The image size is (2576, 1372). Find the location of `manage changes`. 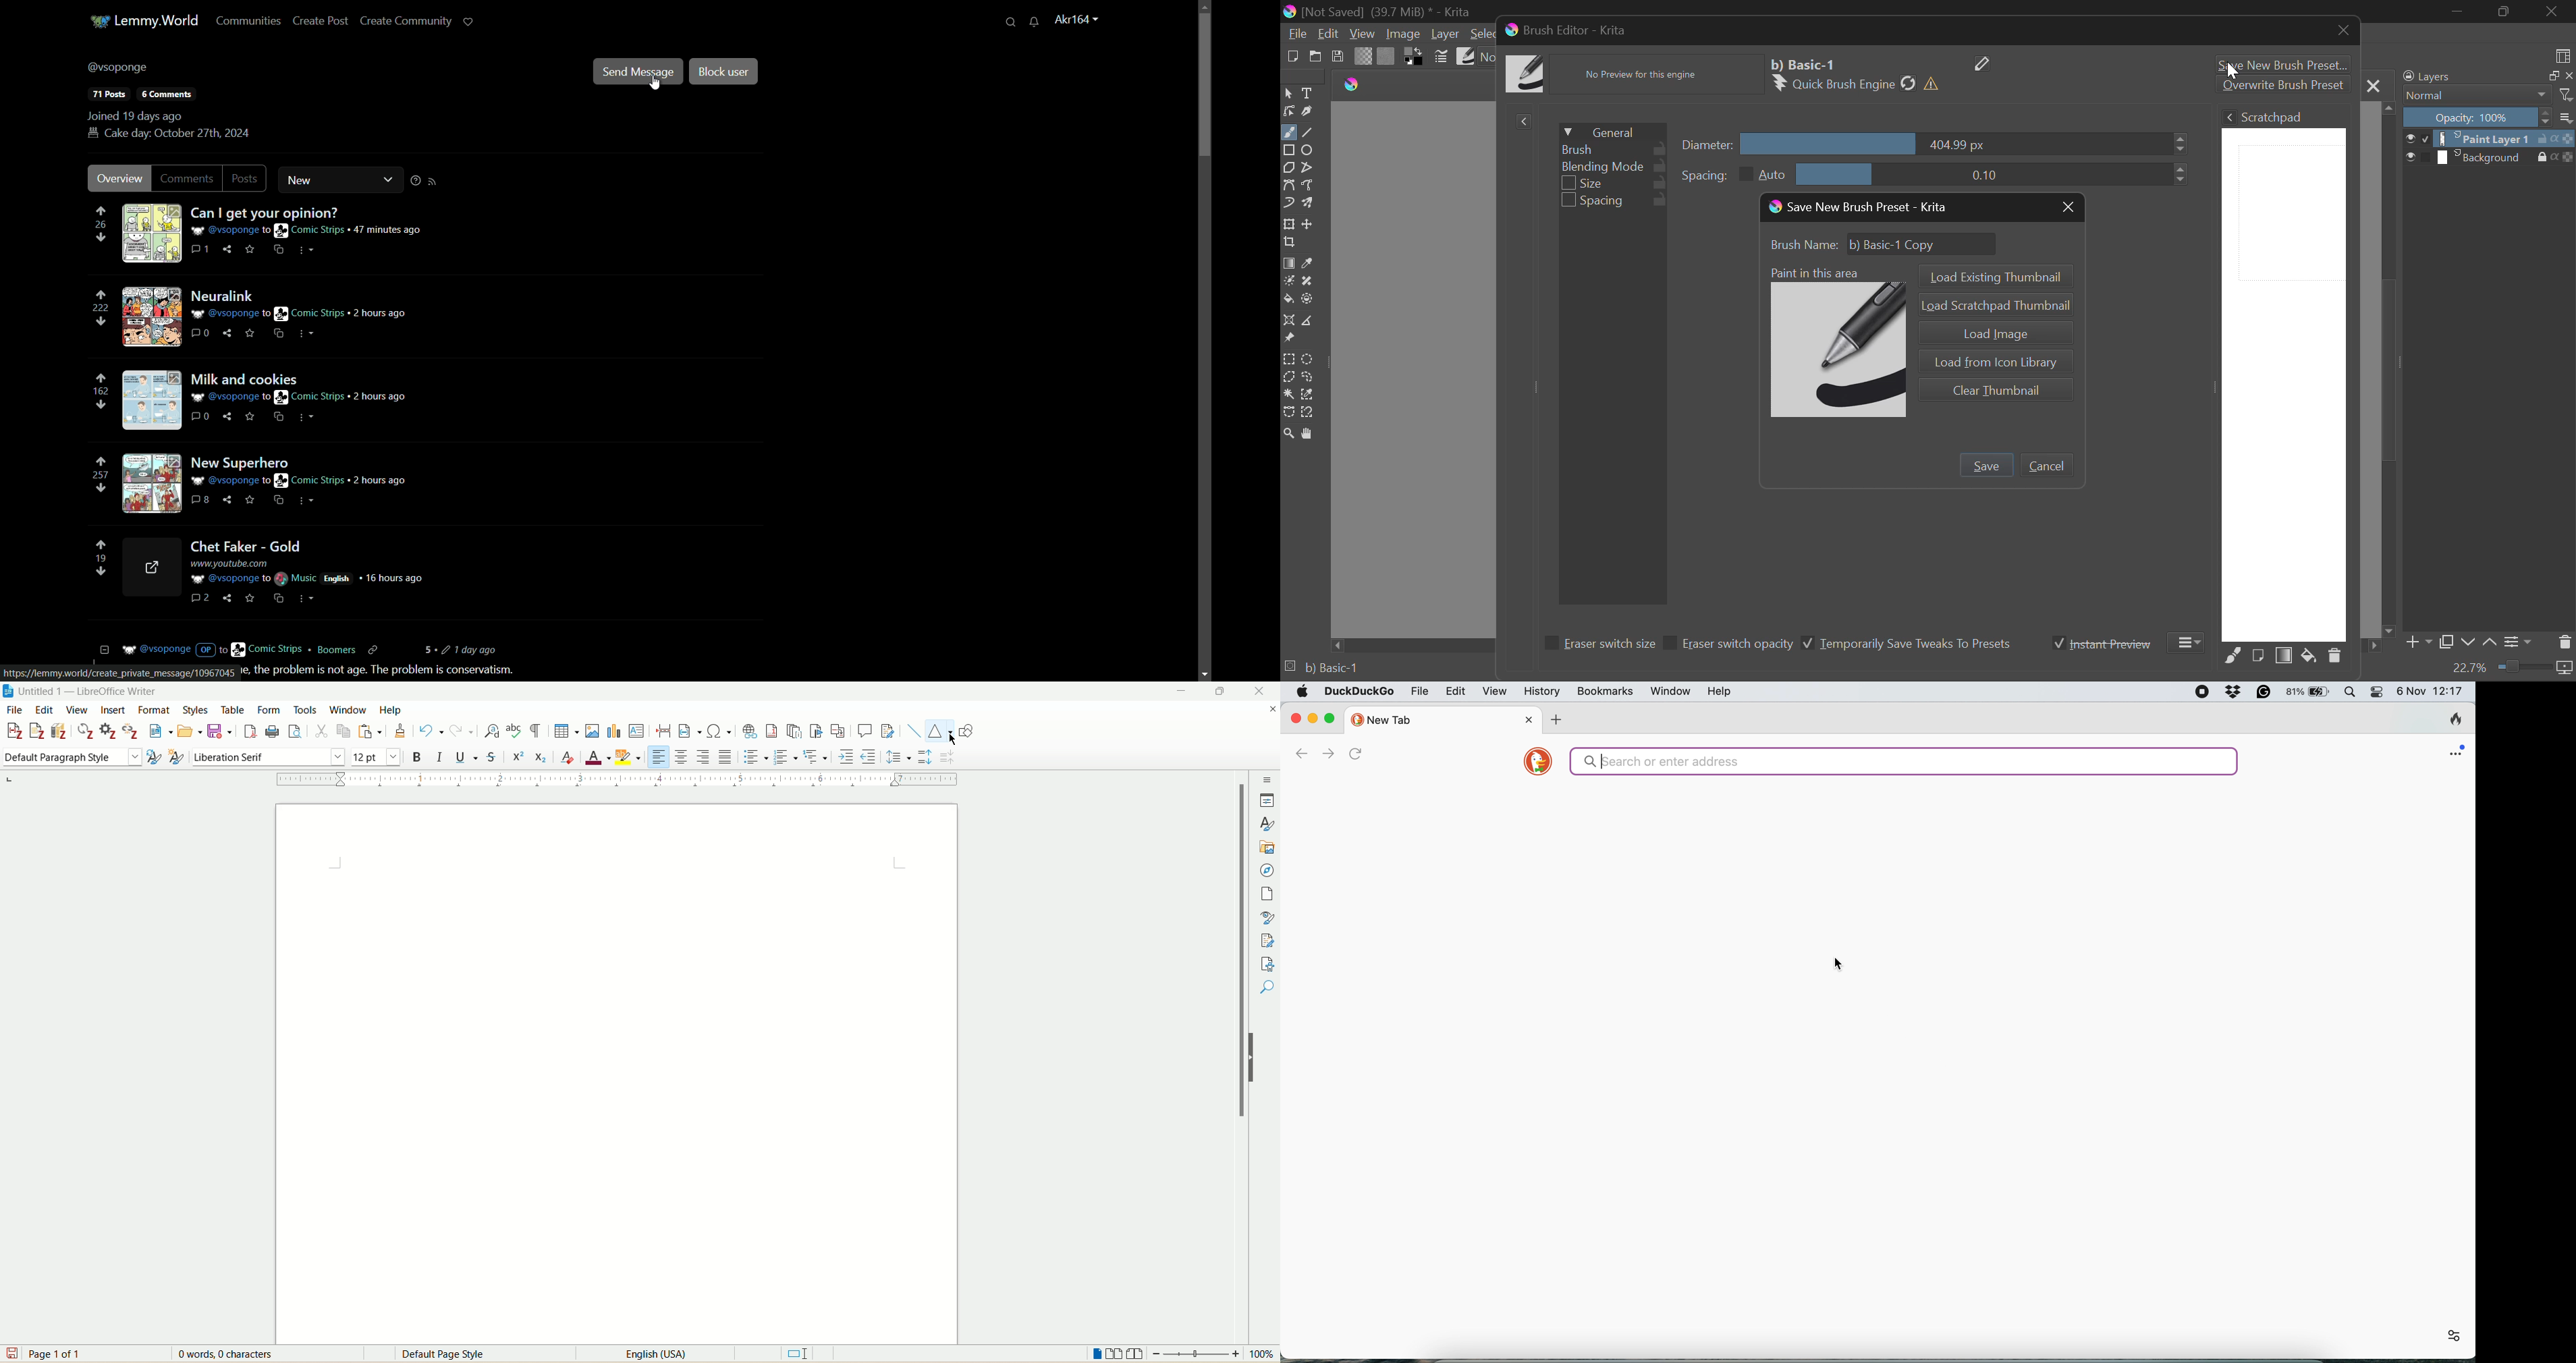

manage changes is located at coordinates (1269, 940).